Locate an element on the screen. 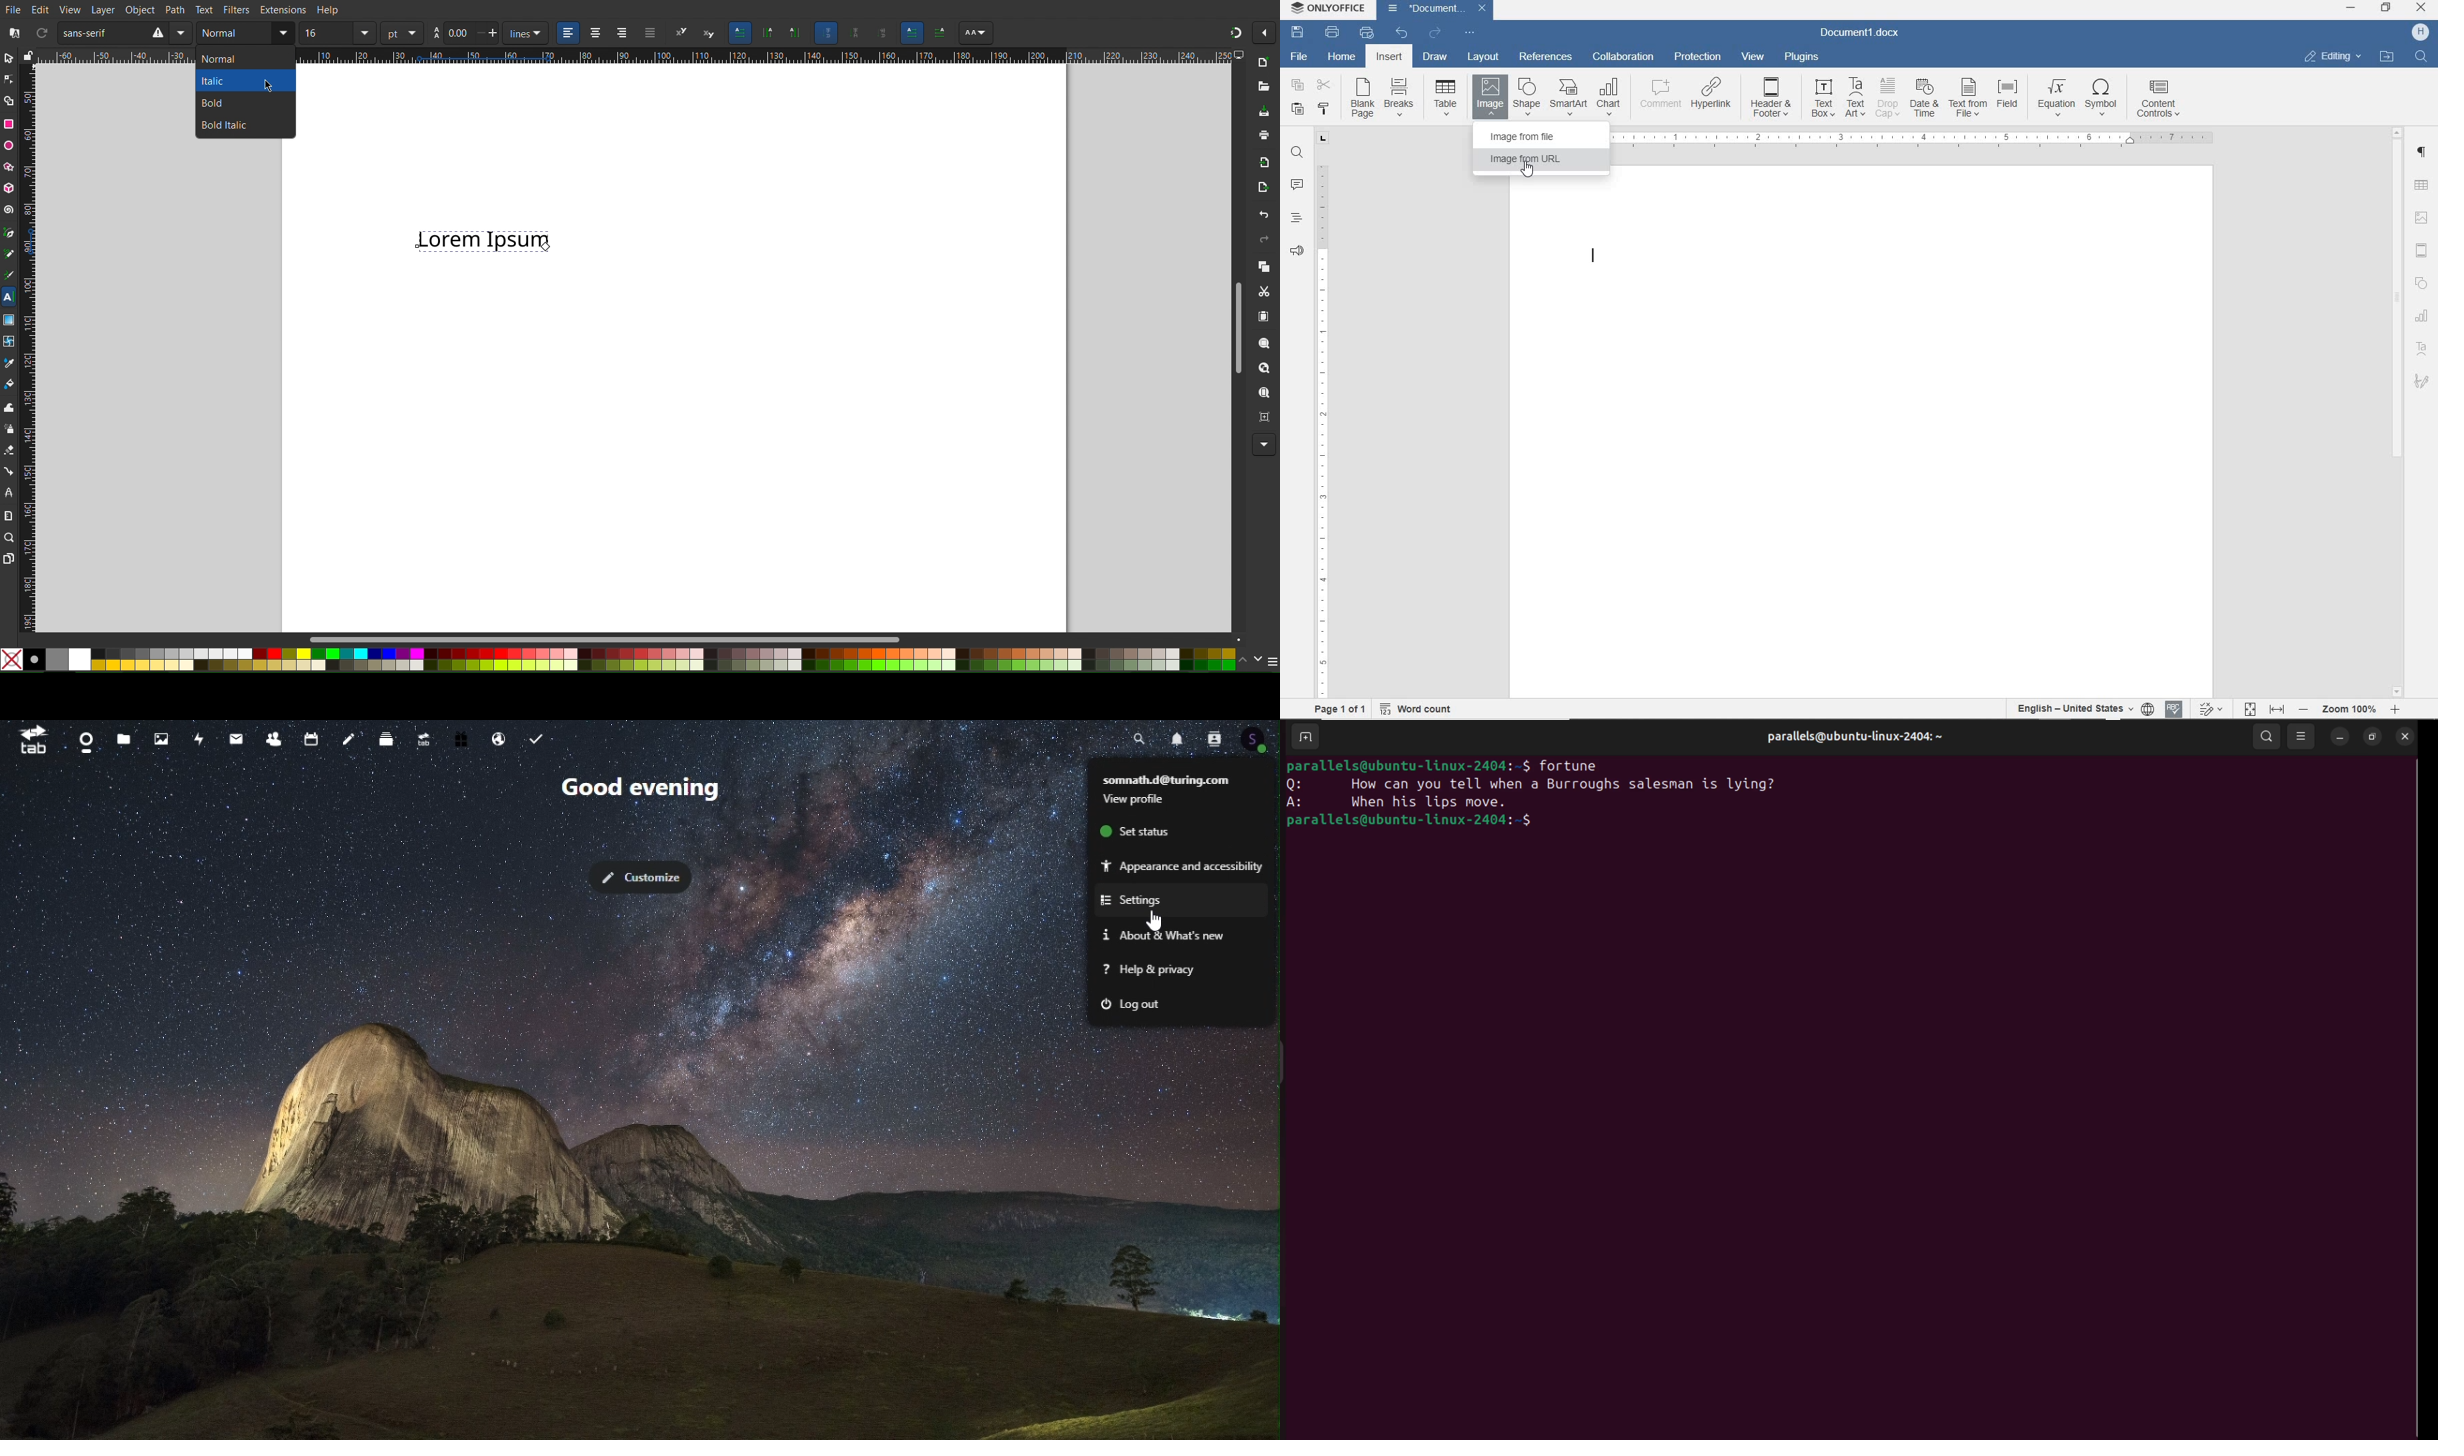 The height and width of the screenshot is (1456, 2464). Zoom Drawing is located at coordinates (1259, 369).